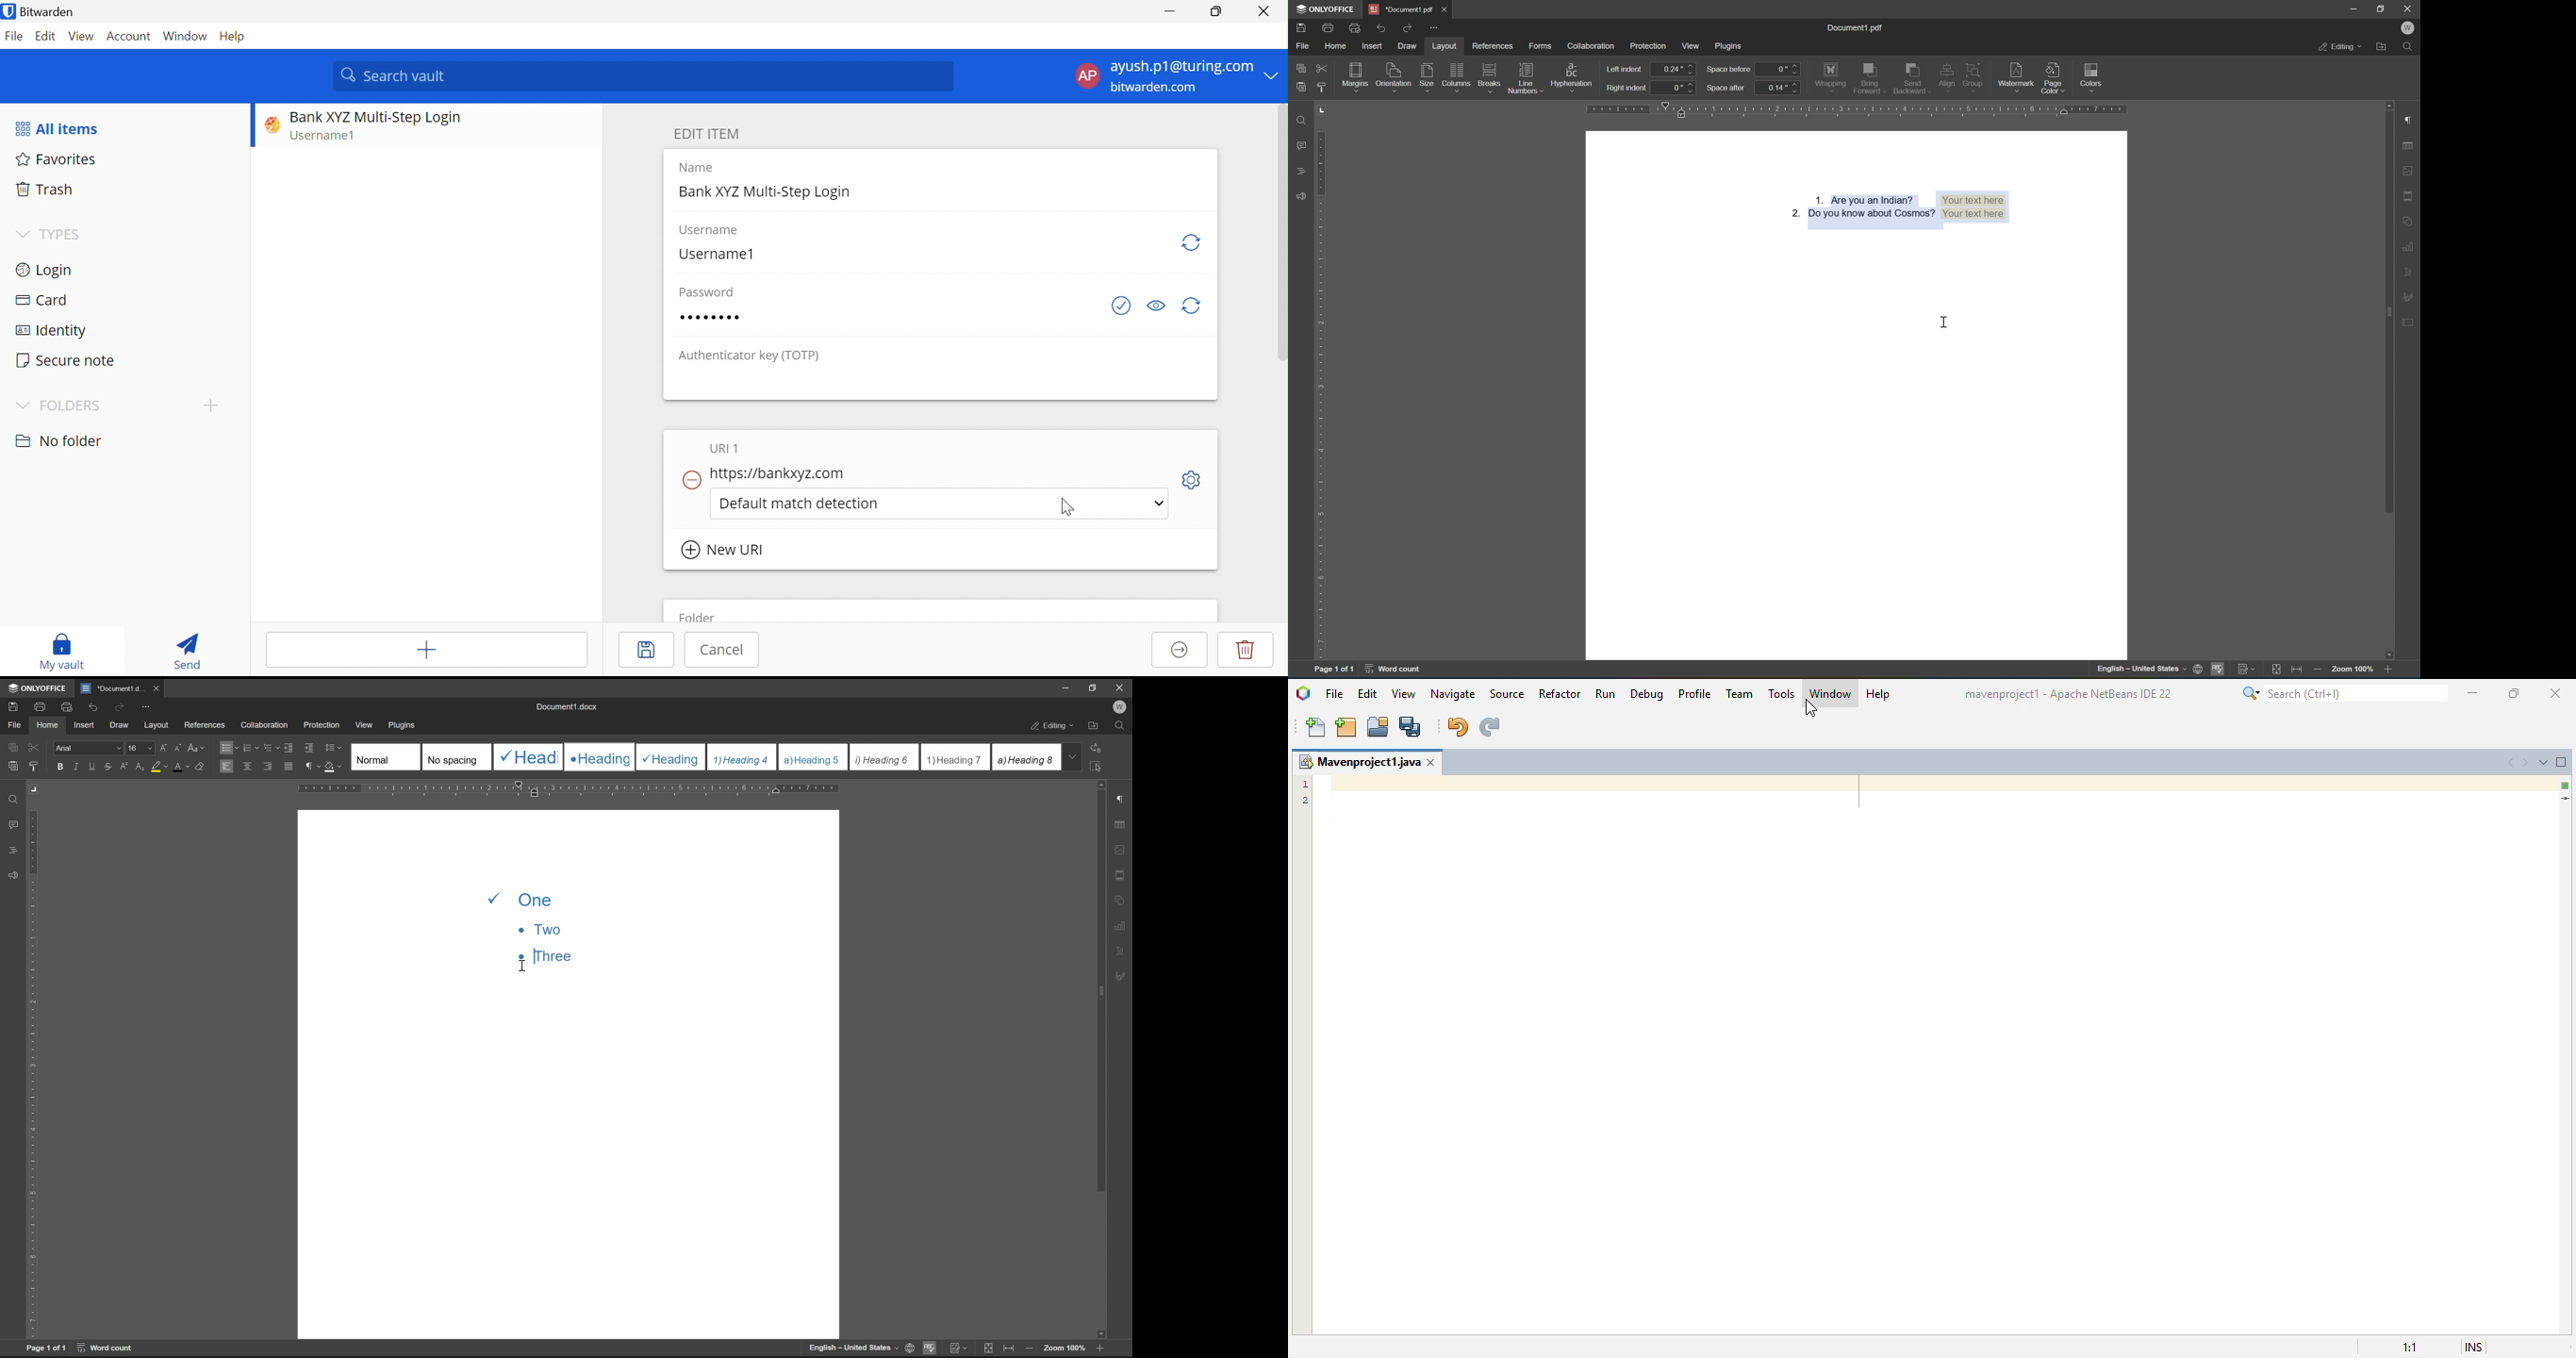  Describe the element at coordinates (743, 757) in the screenshot. I see `Heading 4` at that location.